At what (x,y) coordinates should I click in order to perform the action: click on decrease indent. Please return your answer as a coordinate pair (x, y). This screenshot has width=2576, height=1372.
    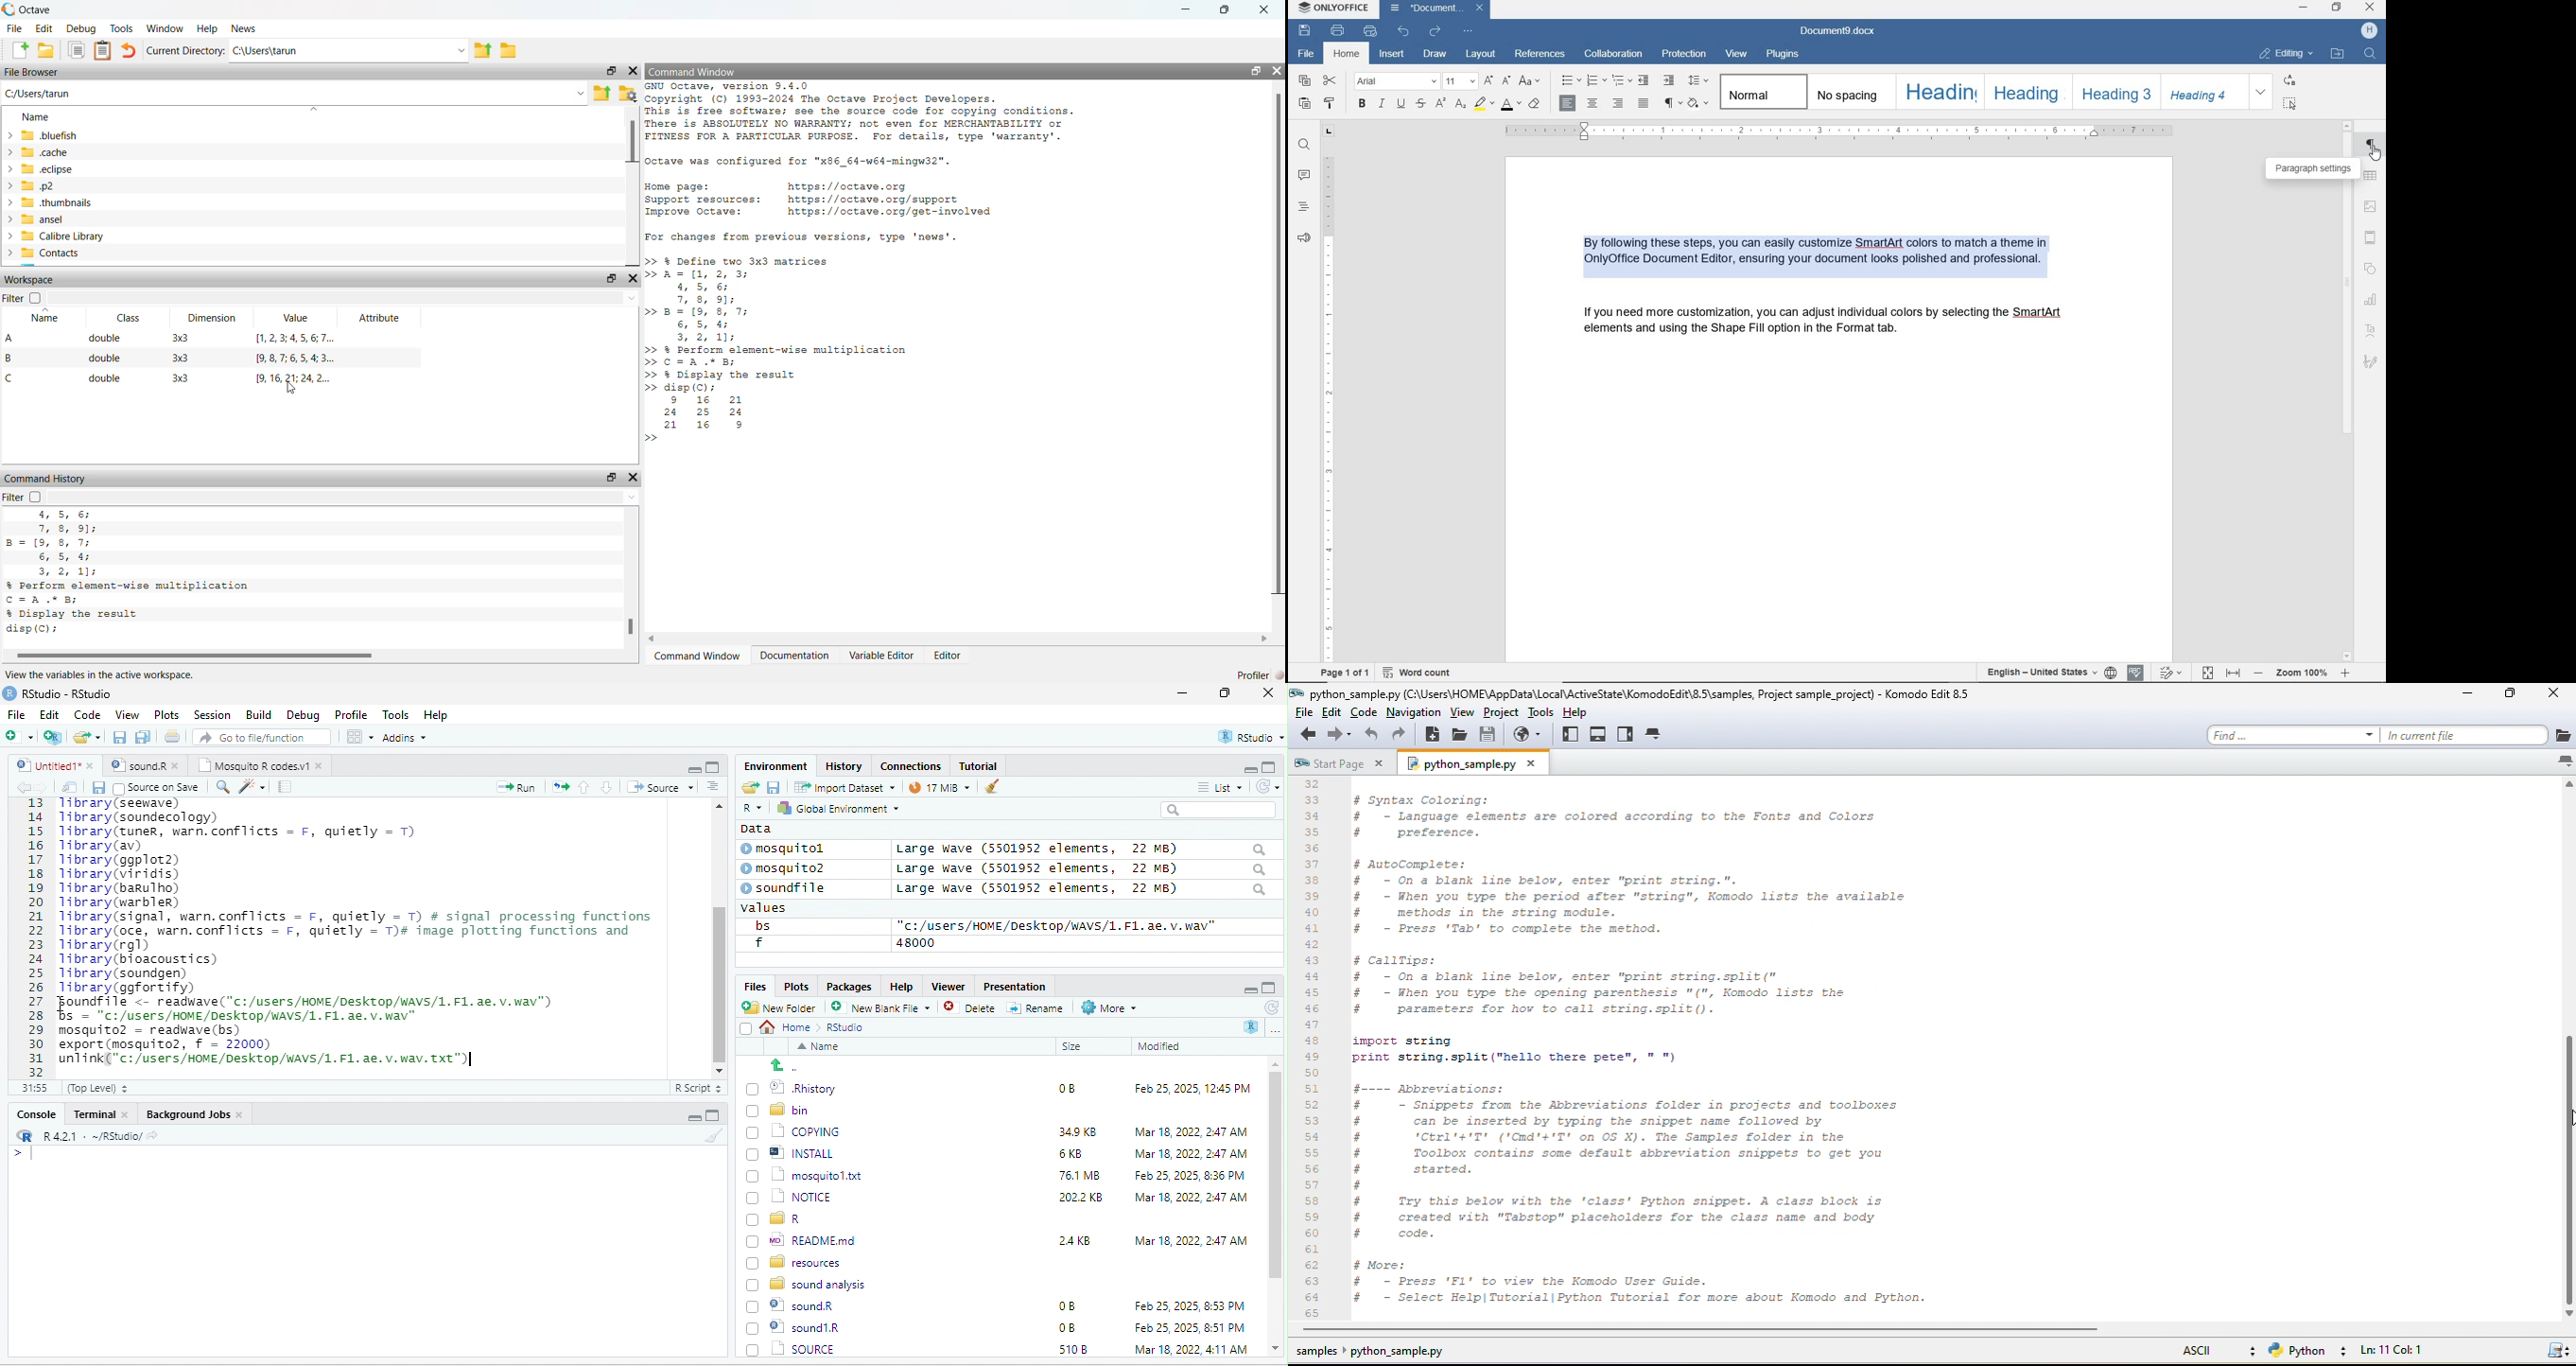
    Looking at the image, I should click on (1644, 80).